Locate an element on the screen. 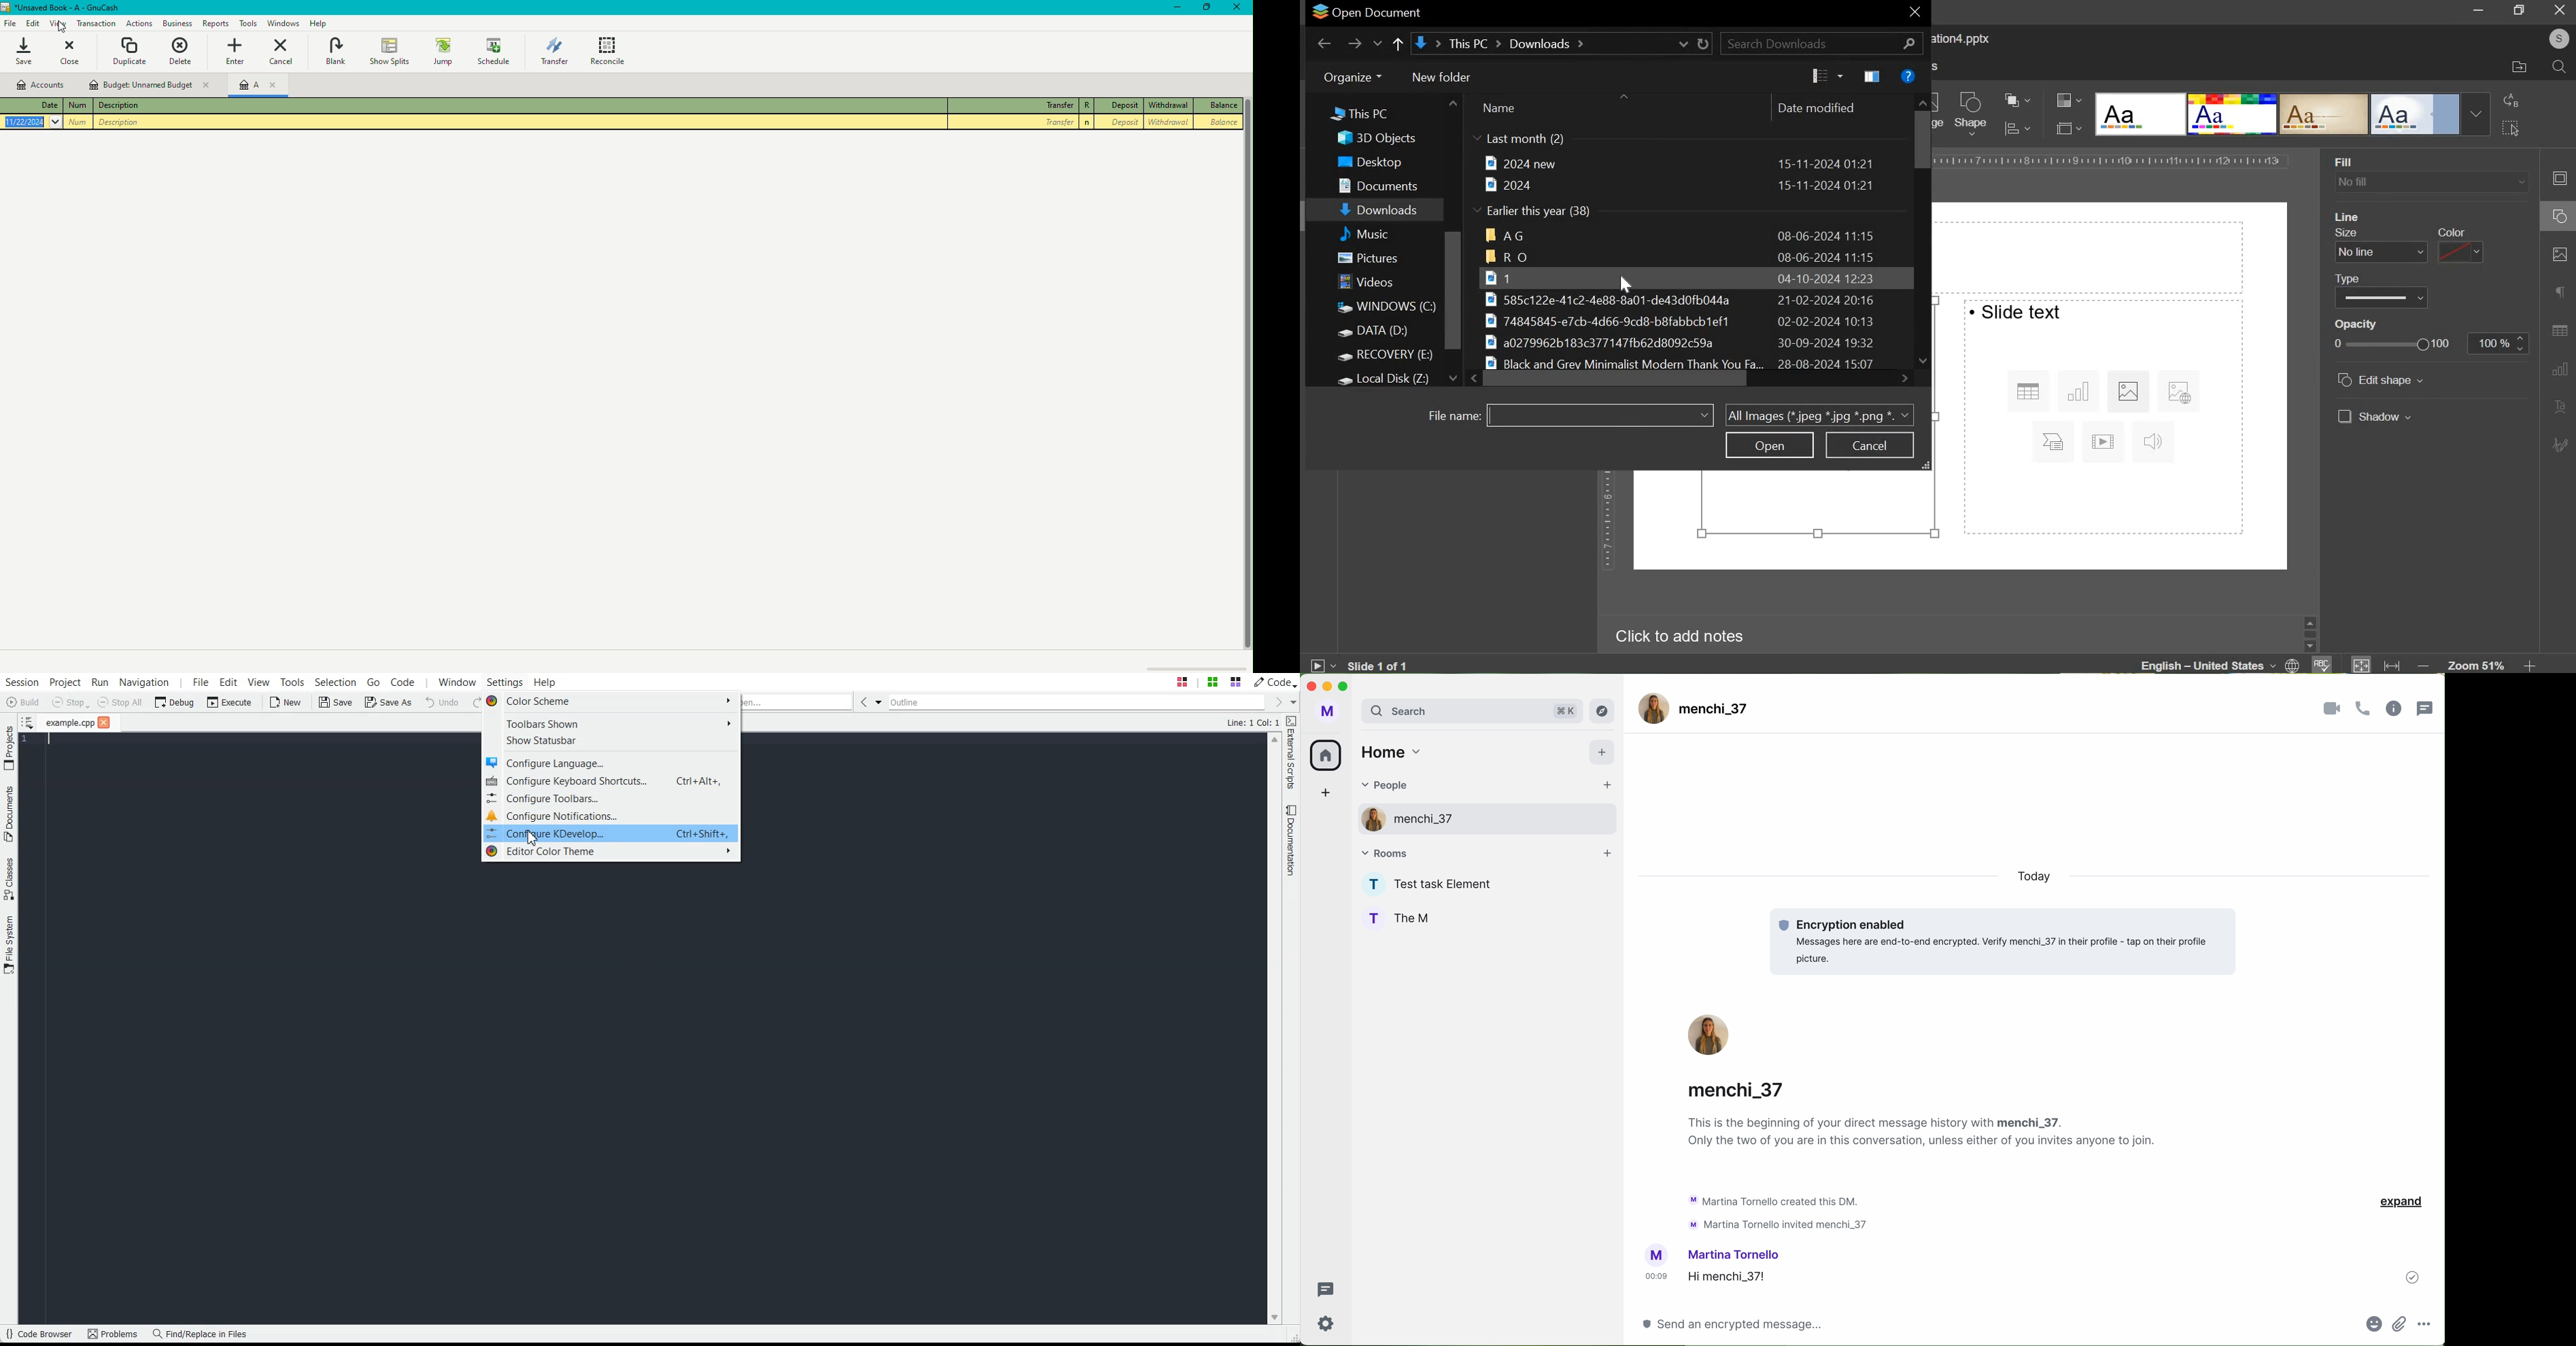 The width and height of the screenshot is (2576, 1372). Num is located at coordinates (77, 106).